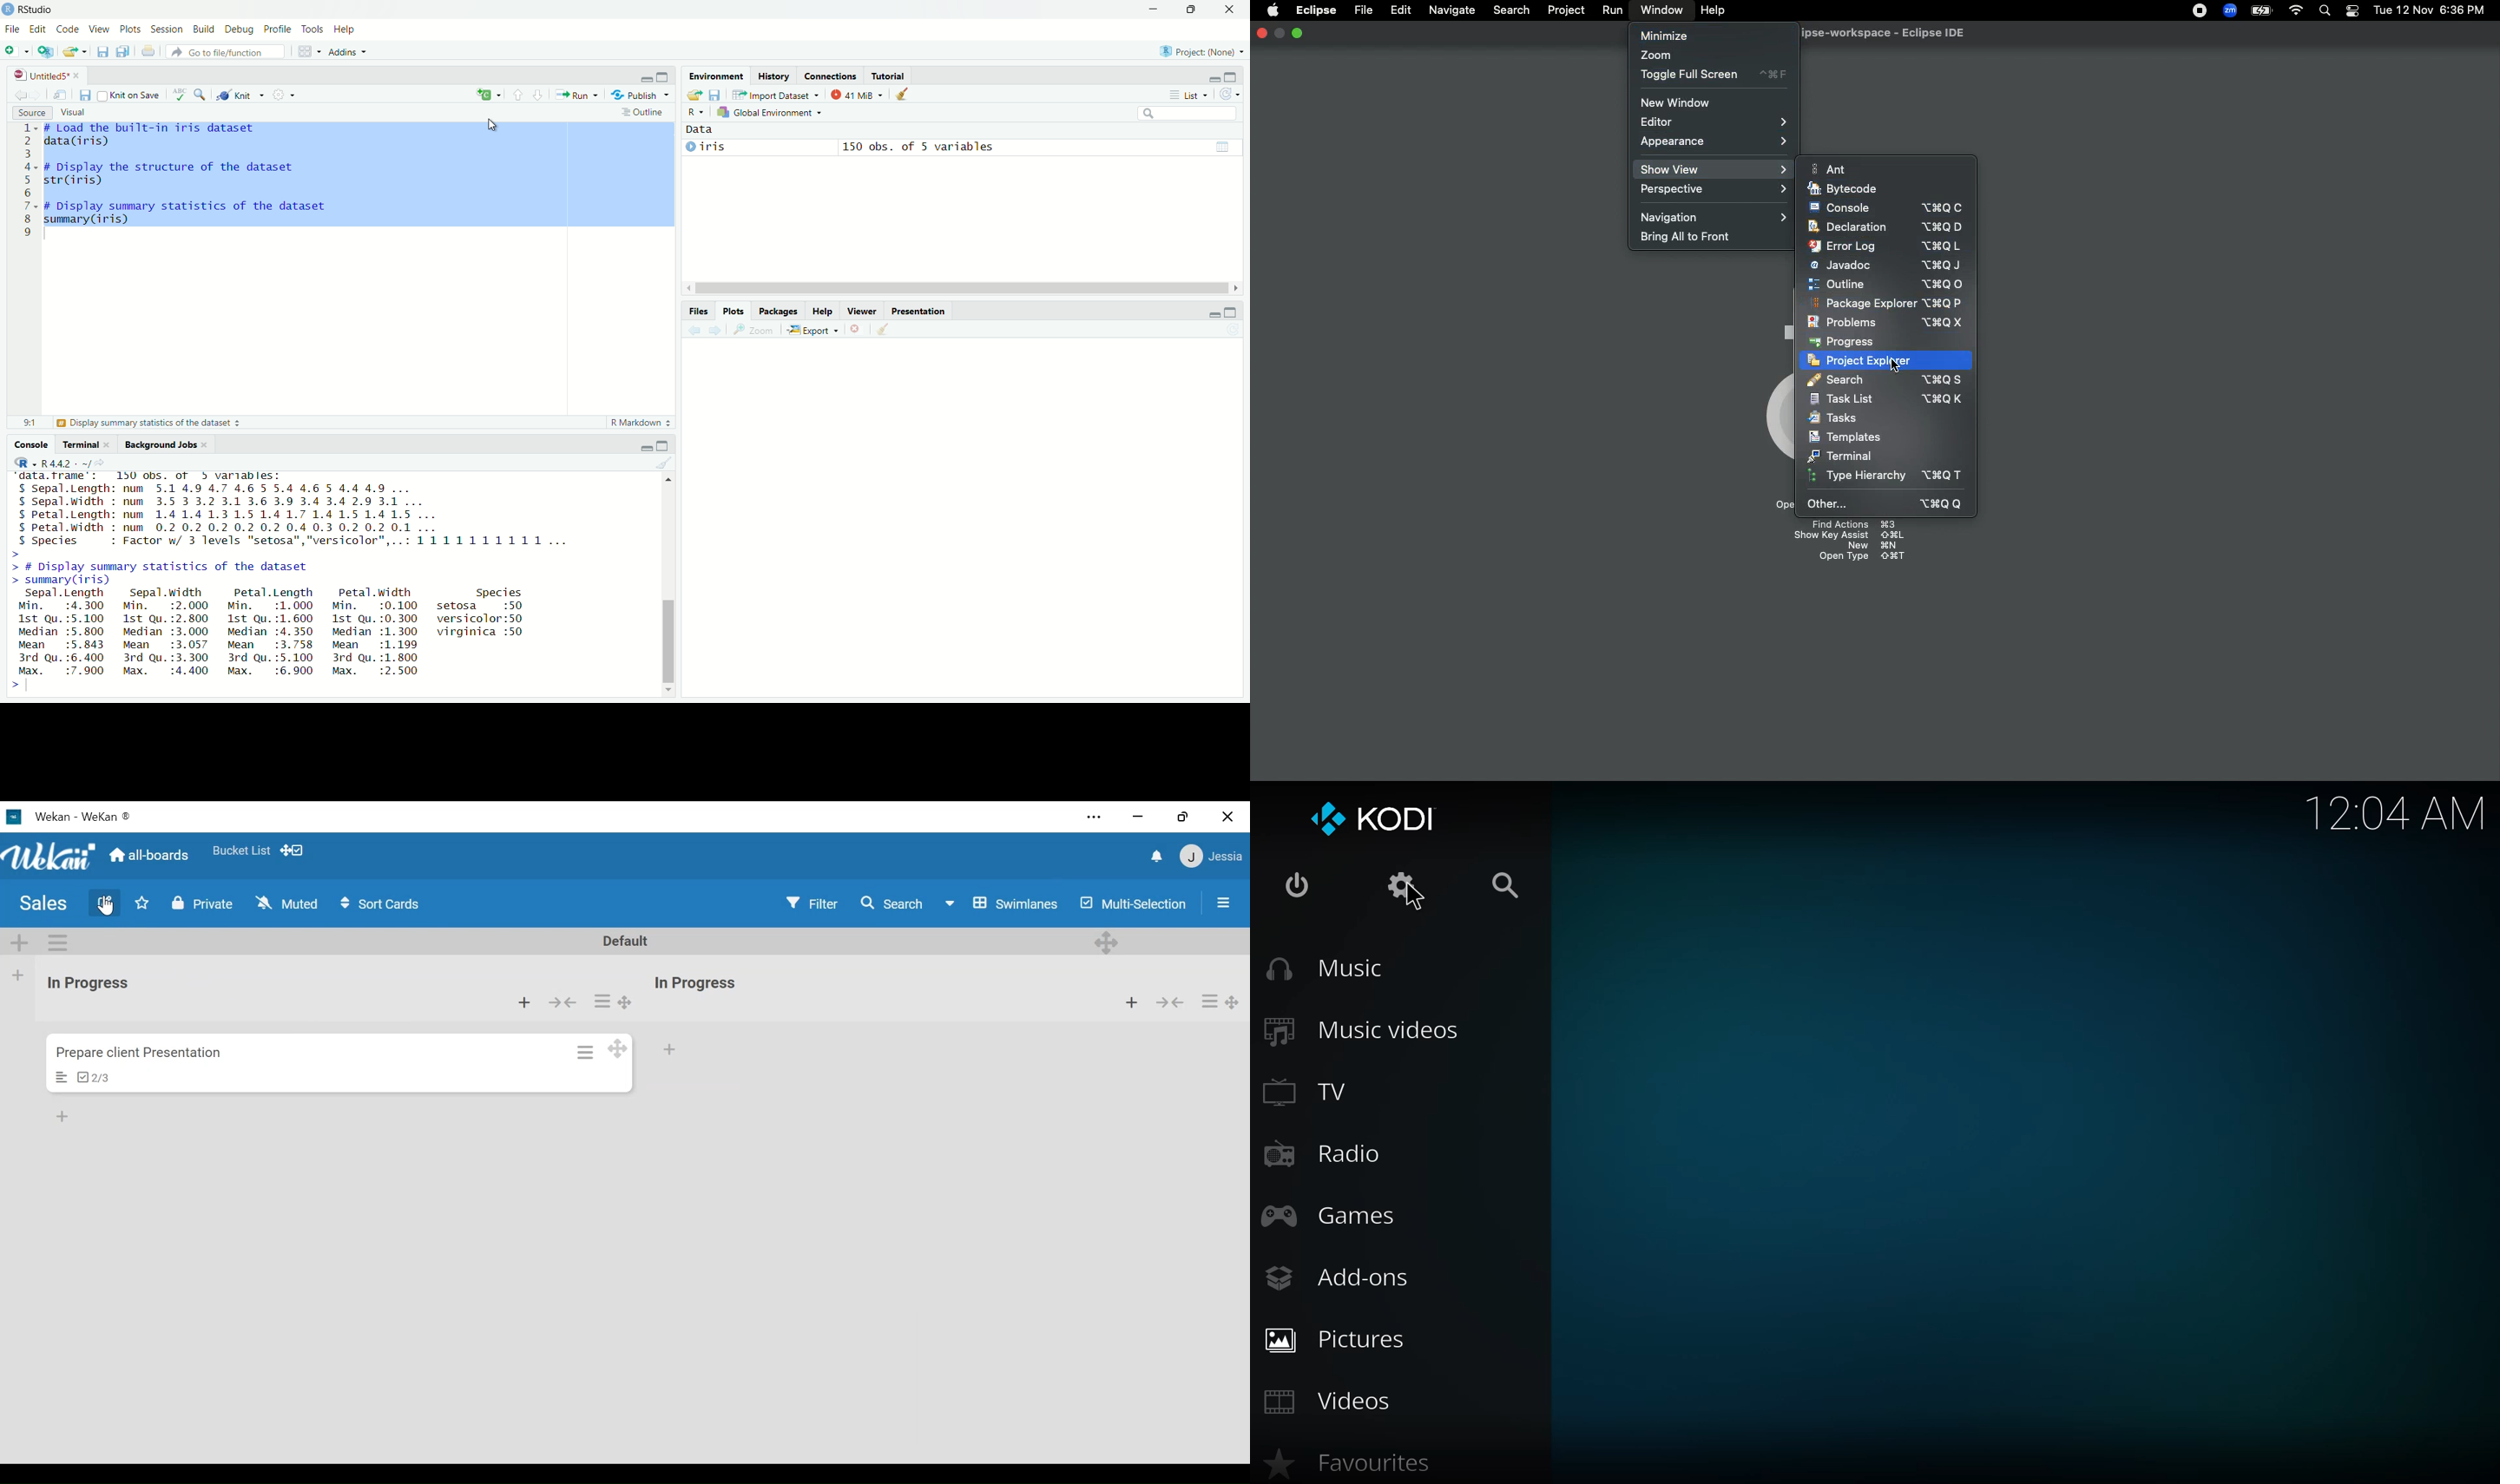 The height and width of the screenshot is (1484, 2520). Describe the element at coordinates (201, 94) in the screenshot. I see `Find/Replace` at that location.